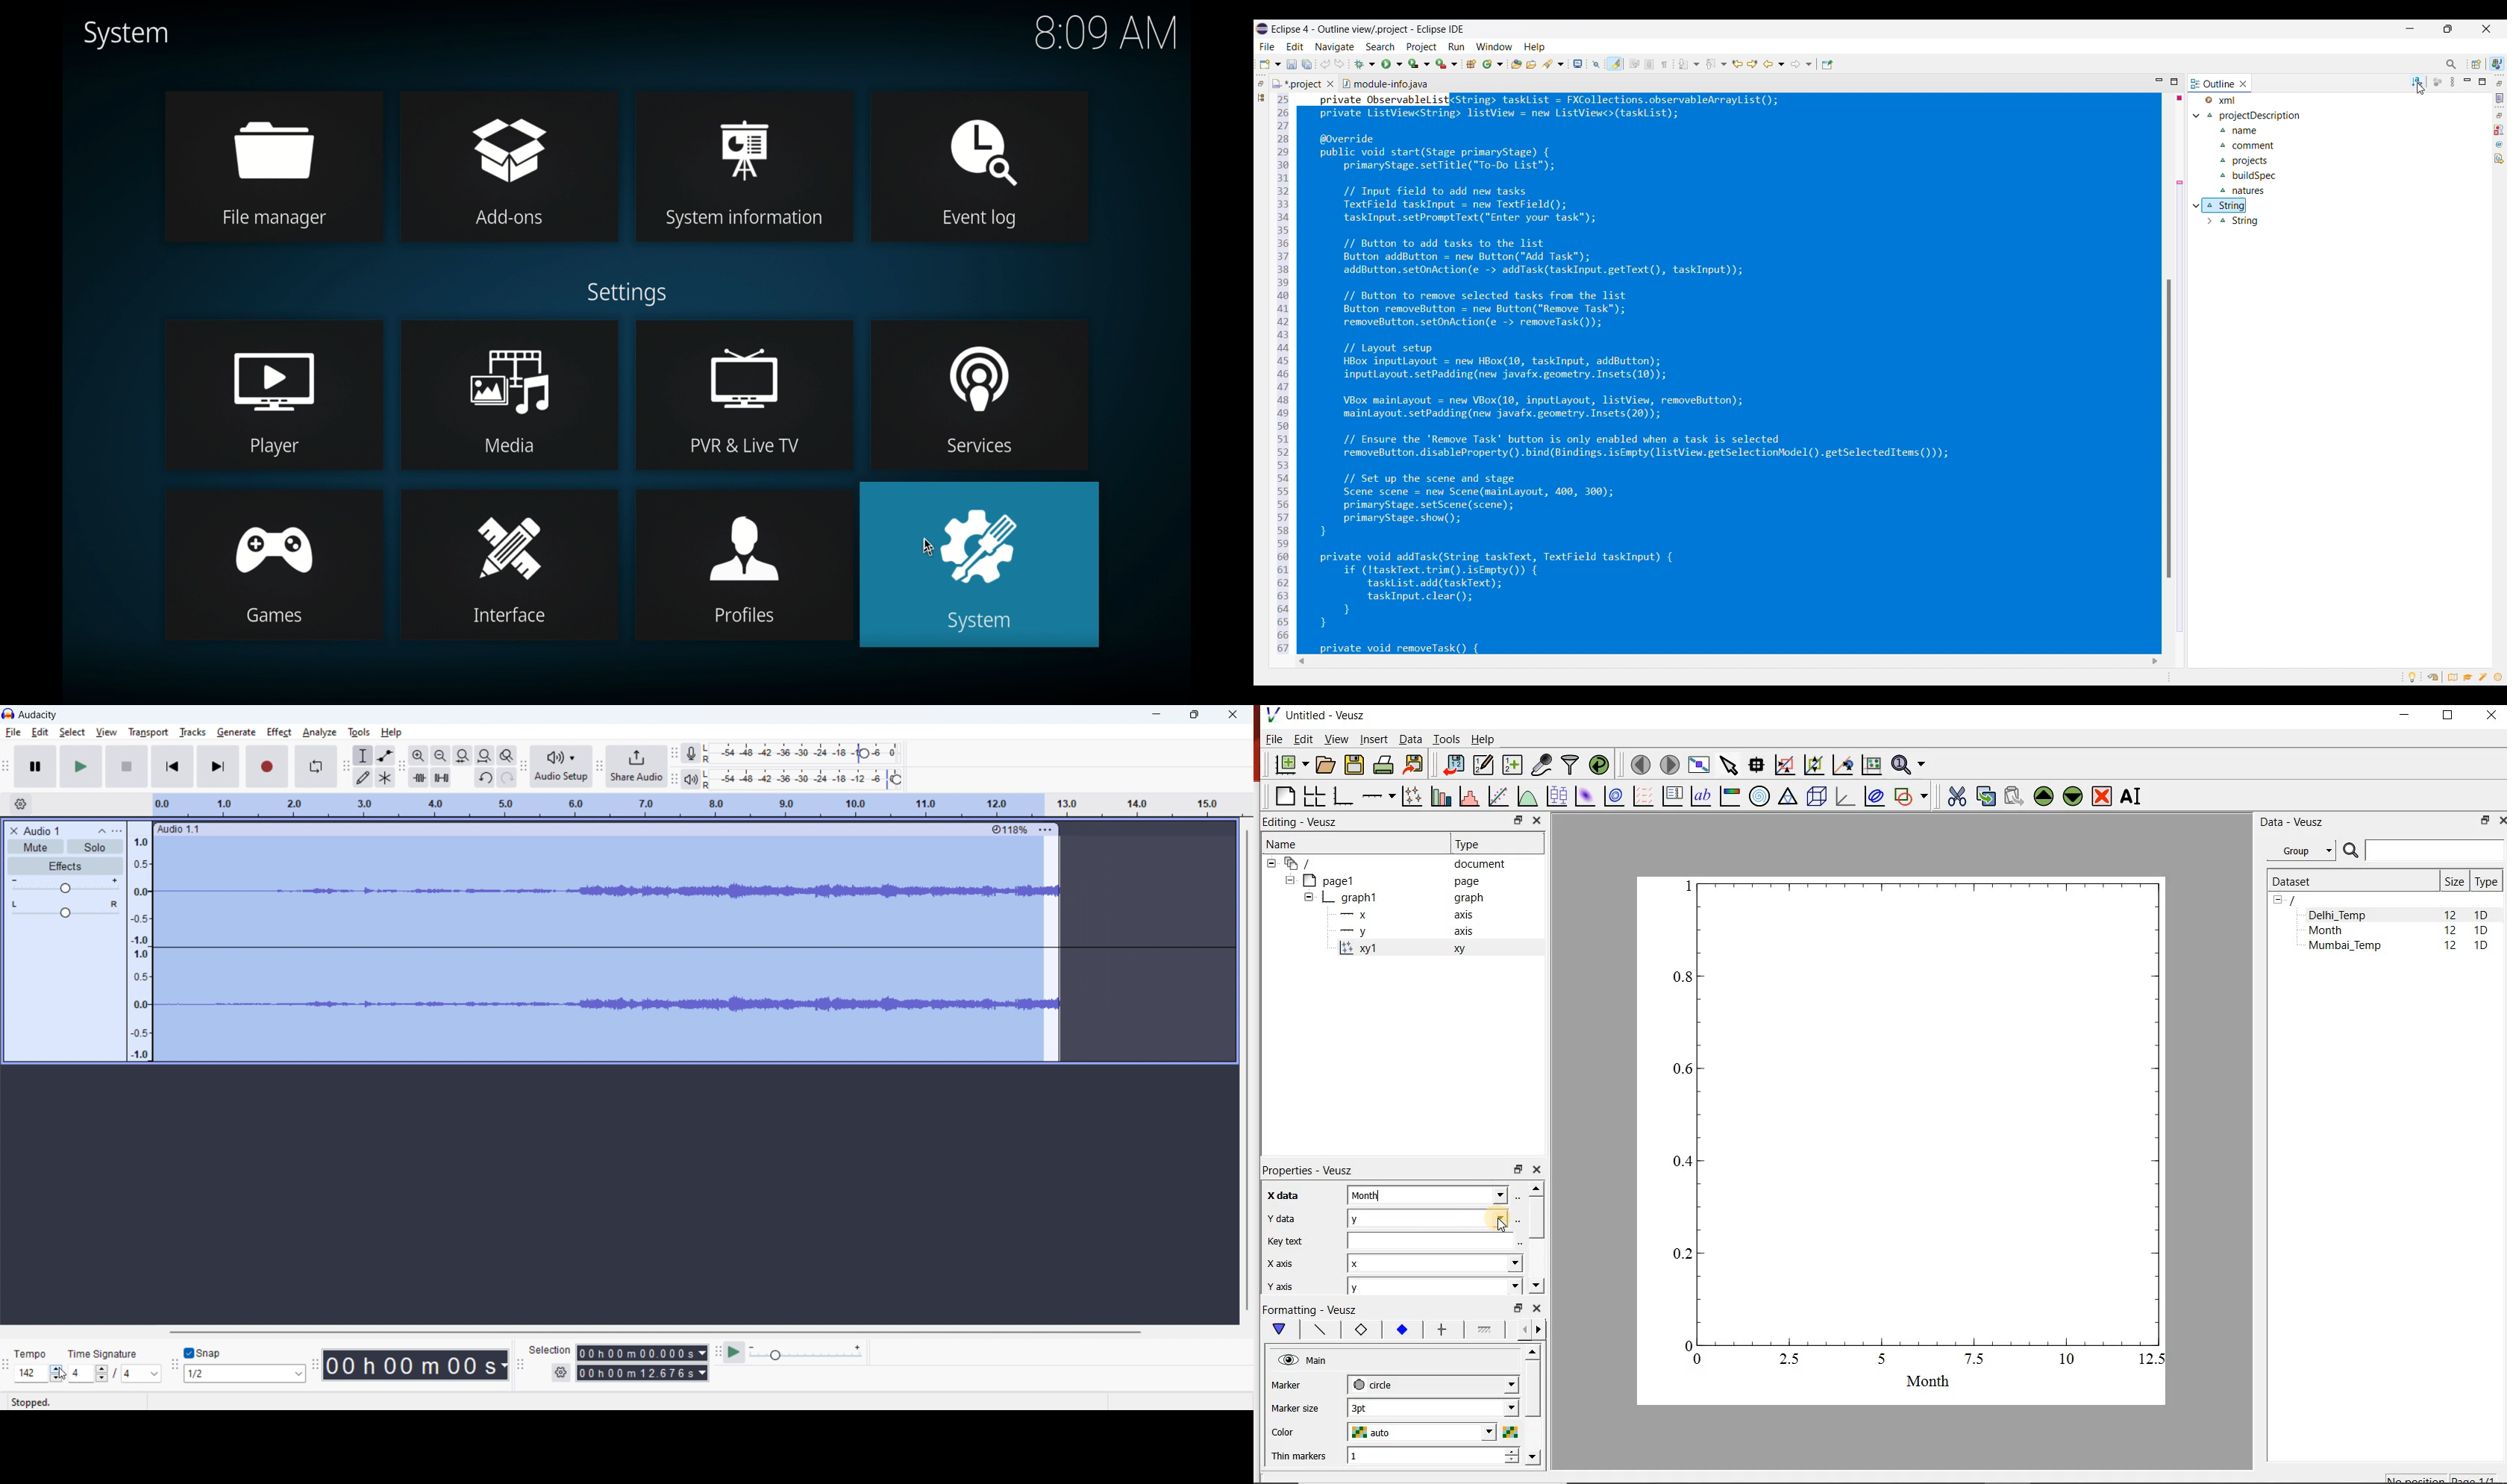 This screenshot has width=2520, height=1484. Describe the element at coordinates (507, 778) in the screenshot. I see `redo` at that location.